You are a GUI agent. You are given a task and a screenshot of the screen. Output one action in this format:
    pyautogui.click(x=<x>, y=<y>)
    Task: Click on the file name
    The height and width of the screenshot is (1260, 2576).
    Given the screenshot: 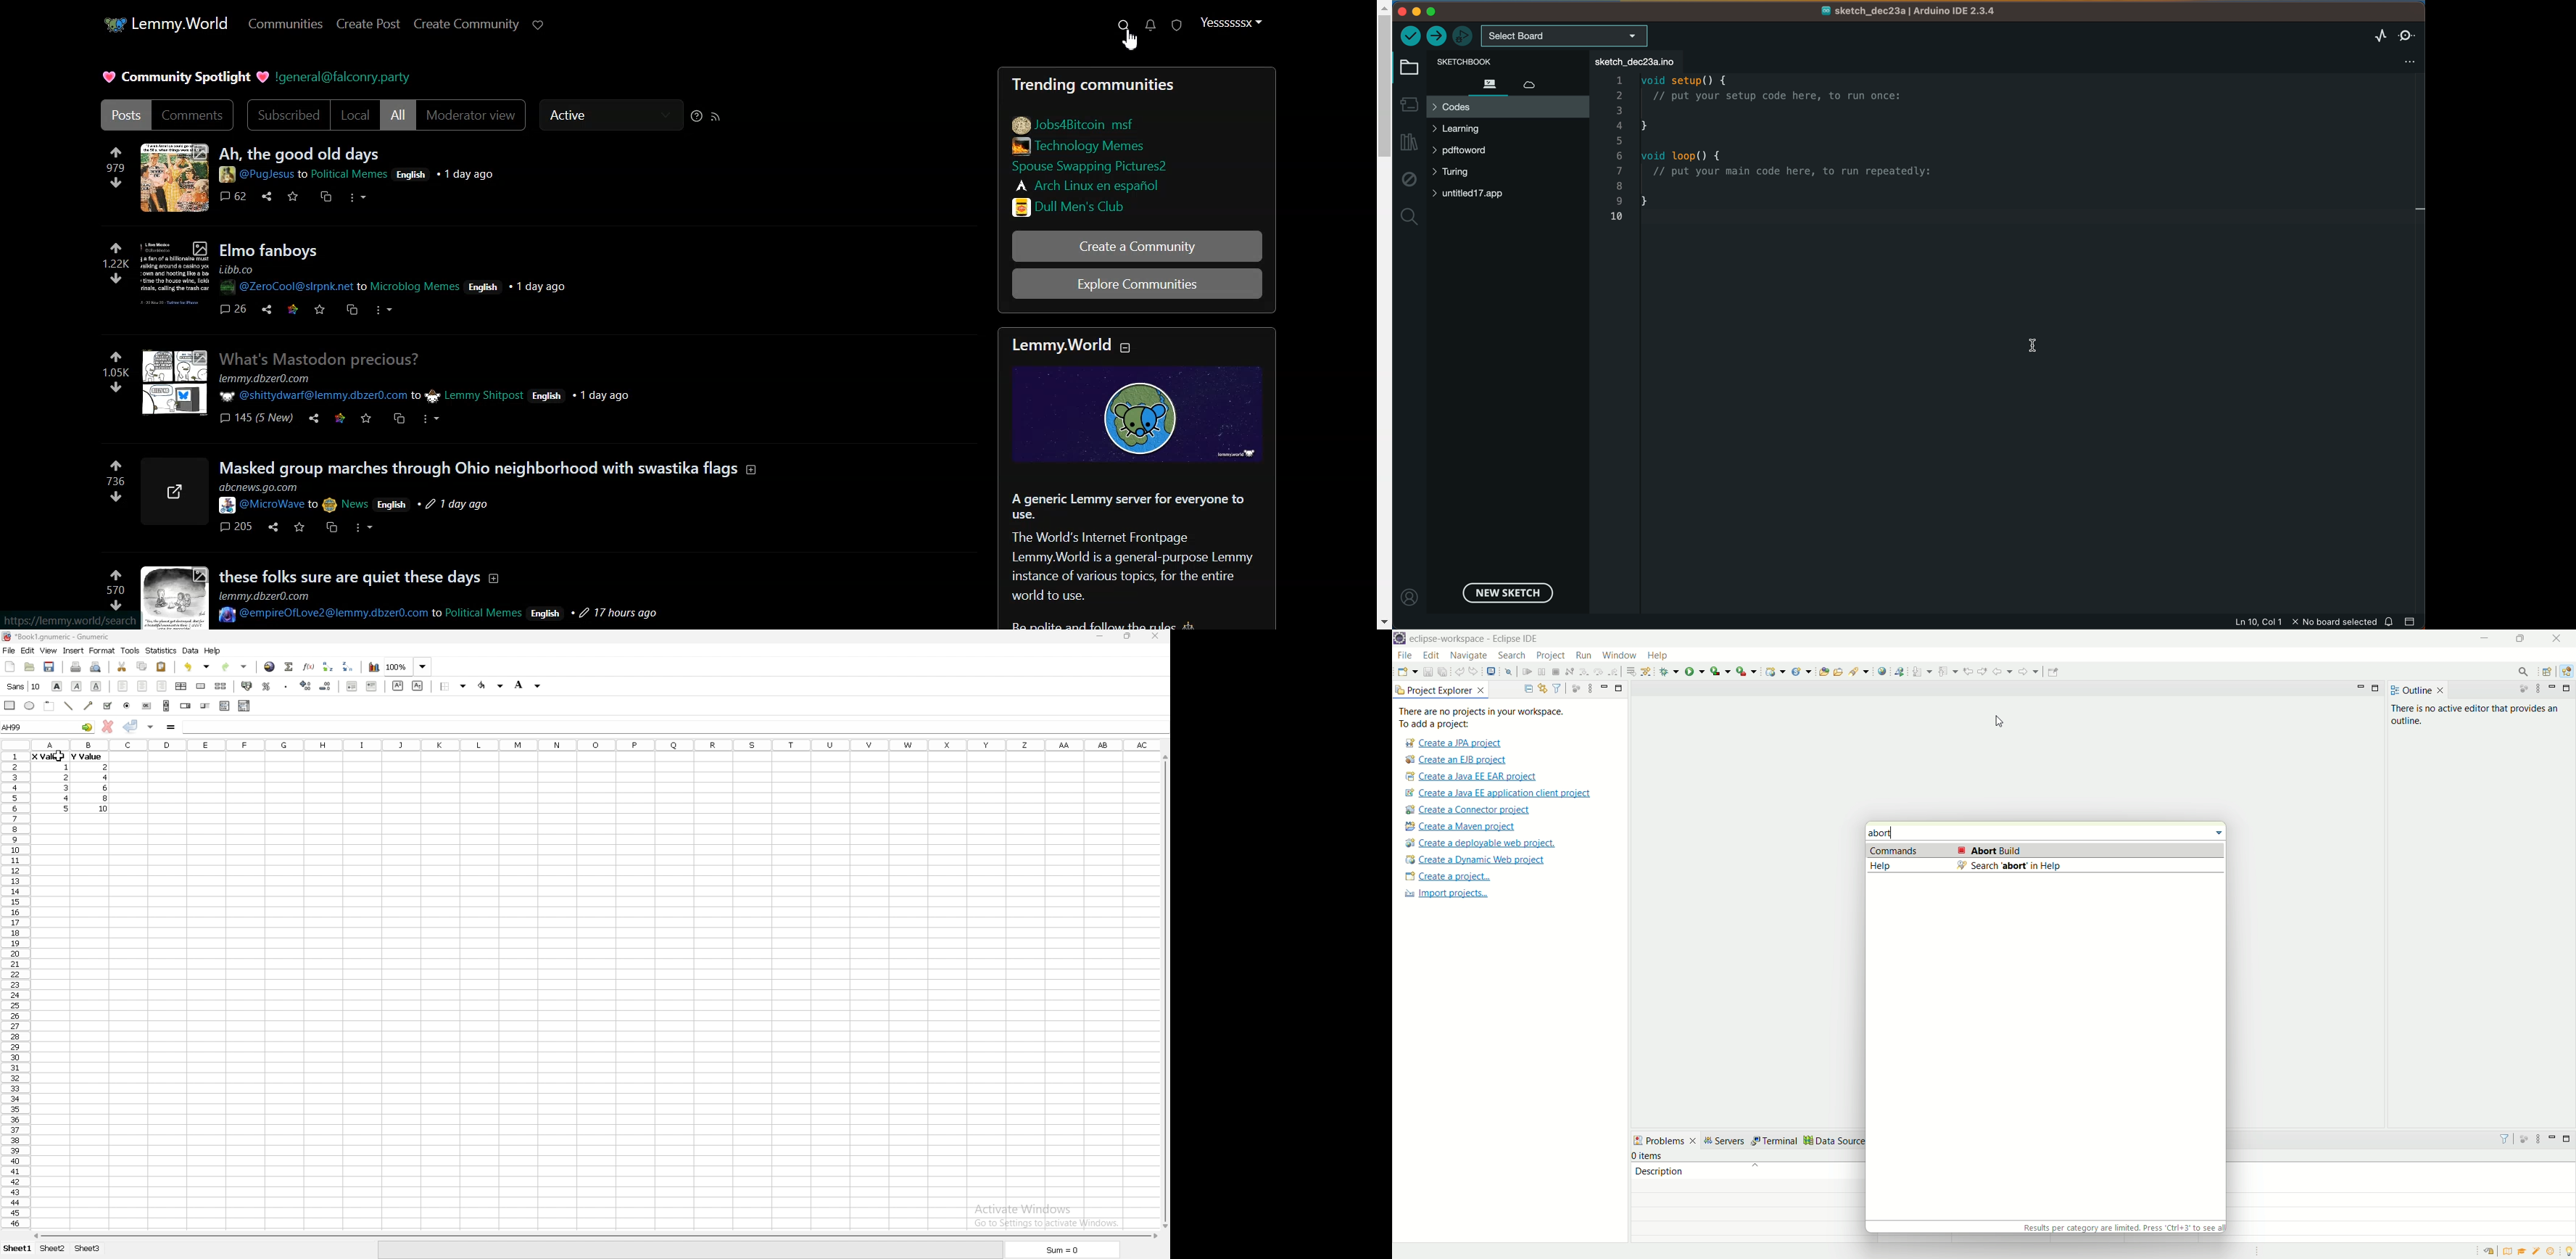 What is the action you would take?
    pyautogui.click(x=56, y=636)
    